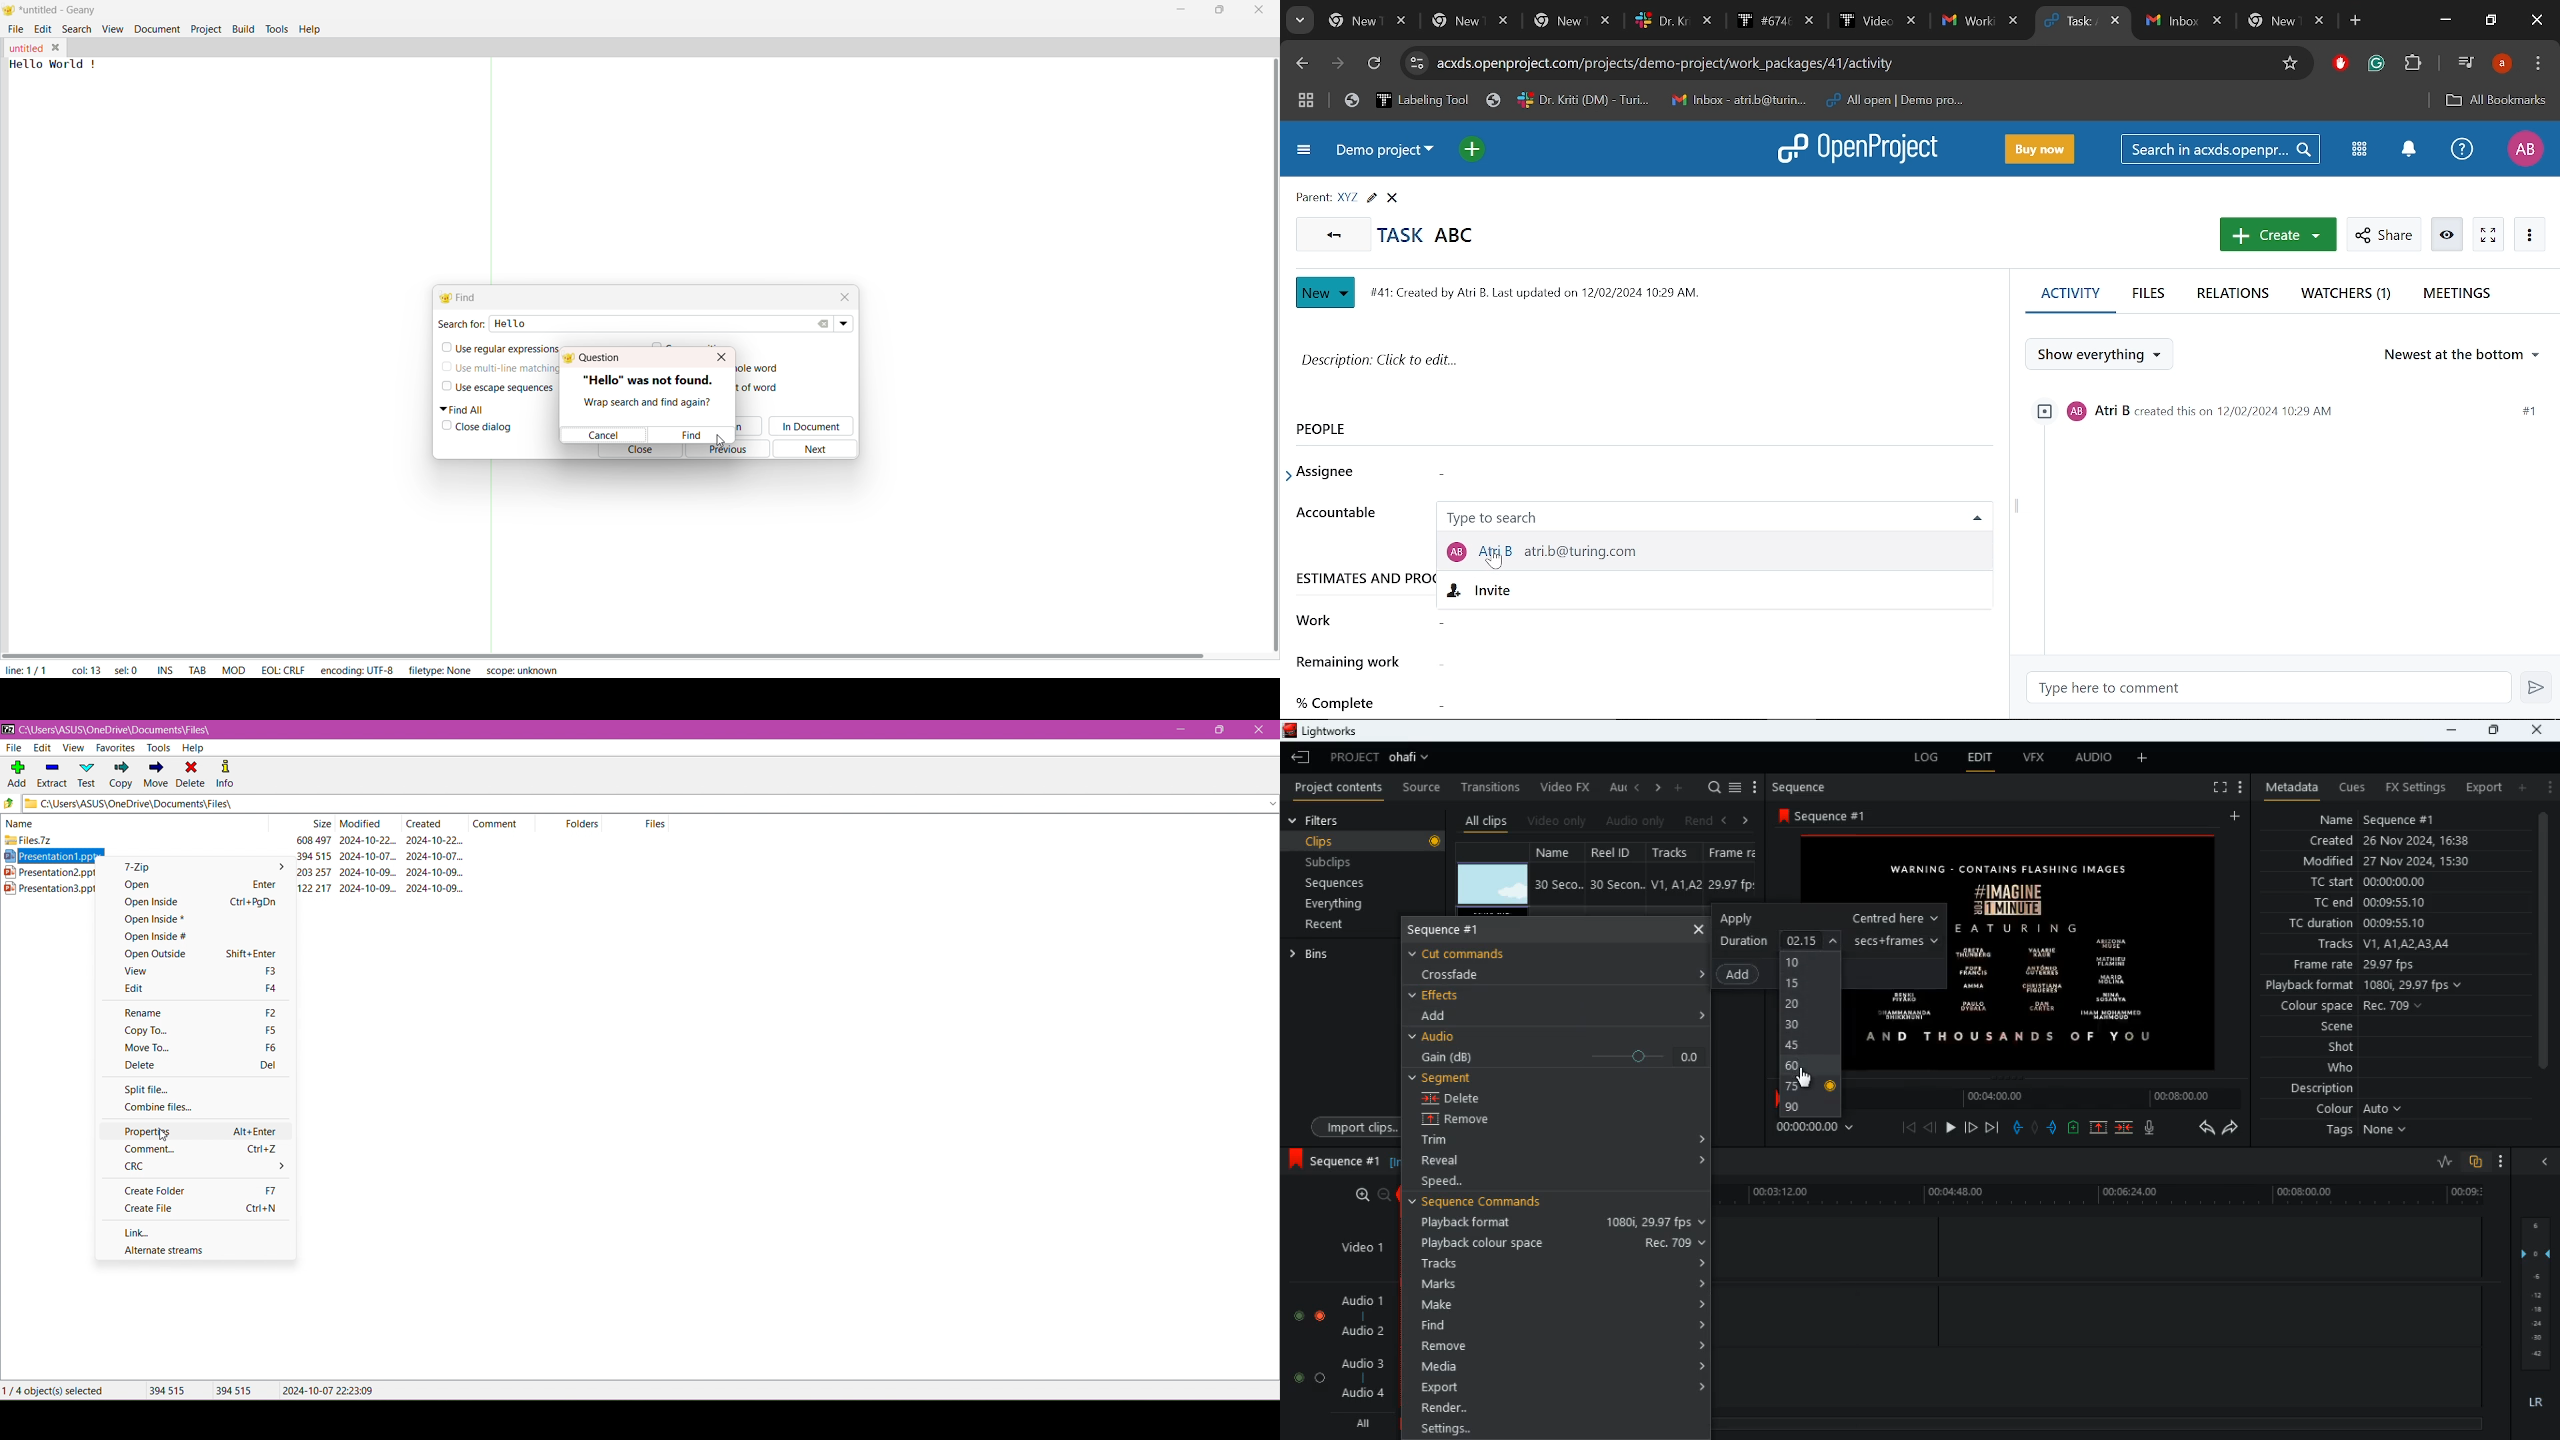 The width and height of the screenshot is (2576, 1456). Describe the element at coordinates (1618, 852) in the screenshot. I see `real id` at that location.